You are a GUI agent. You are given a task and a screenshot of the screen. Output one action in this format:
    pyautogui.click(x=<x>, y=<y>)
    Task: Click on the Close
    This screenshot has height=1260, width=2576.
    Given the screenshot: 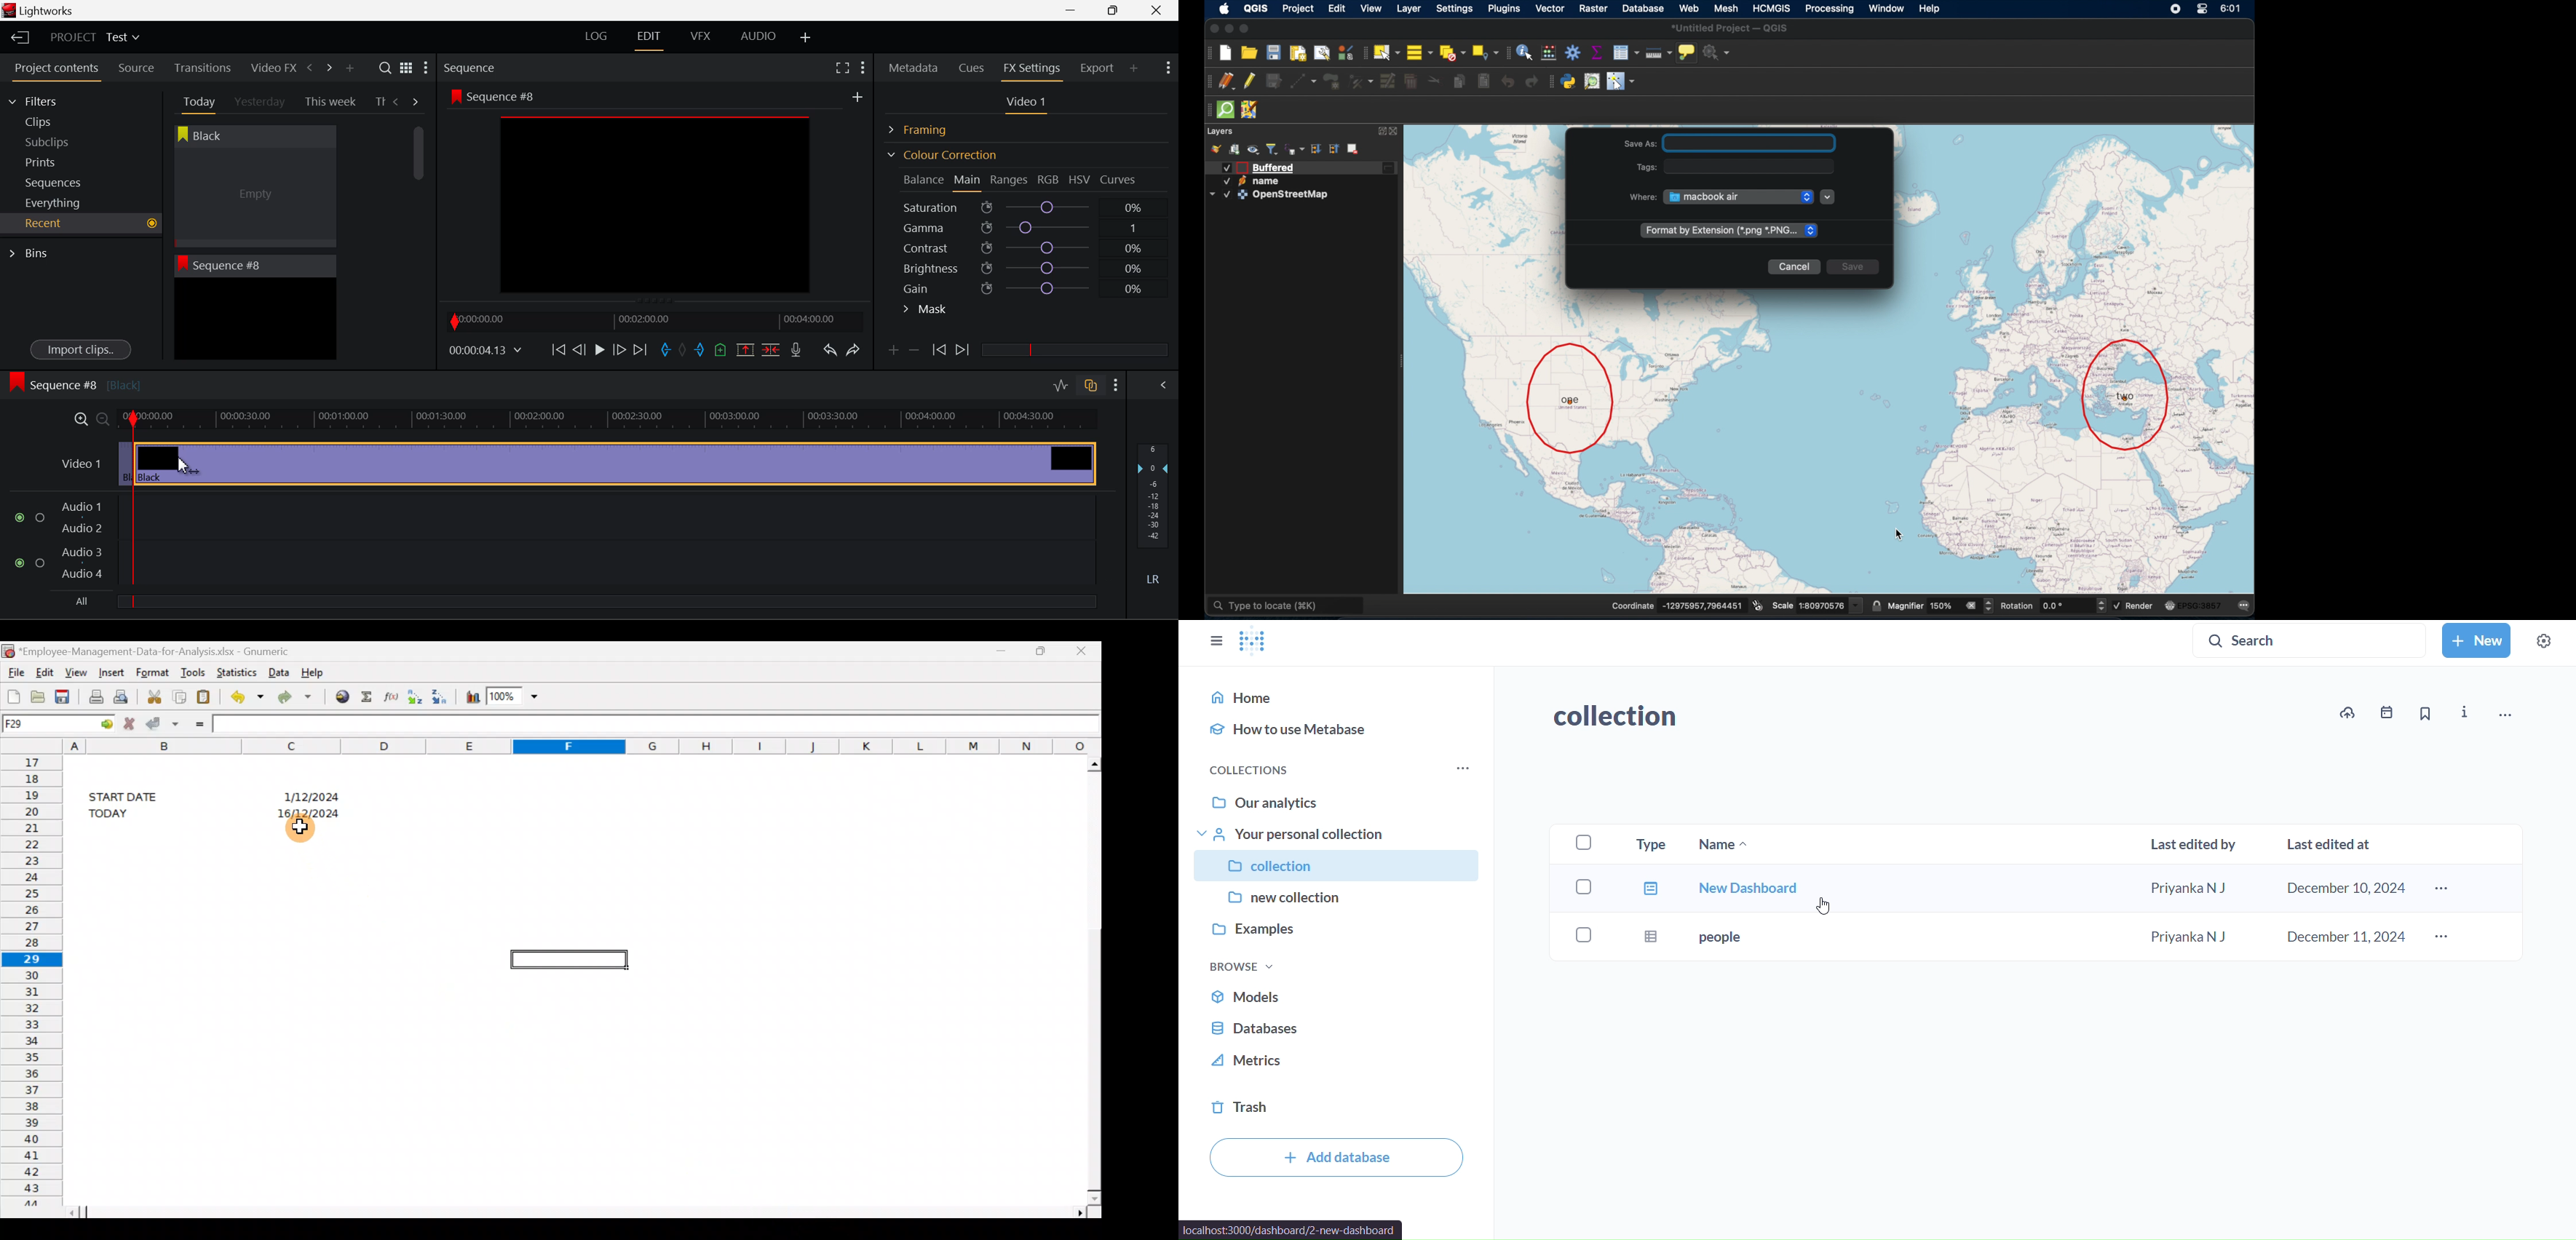 What is the action you would take?
    pyautogui.click(x=1159, y=10)
    